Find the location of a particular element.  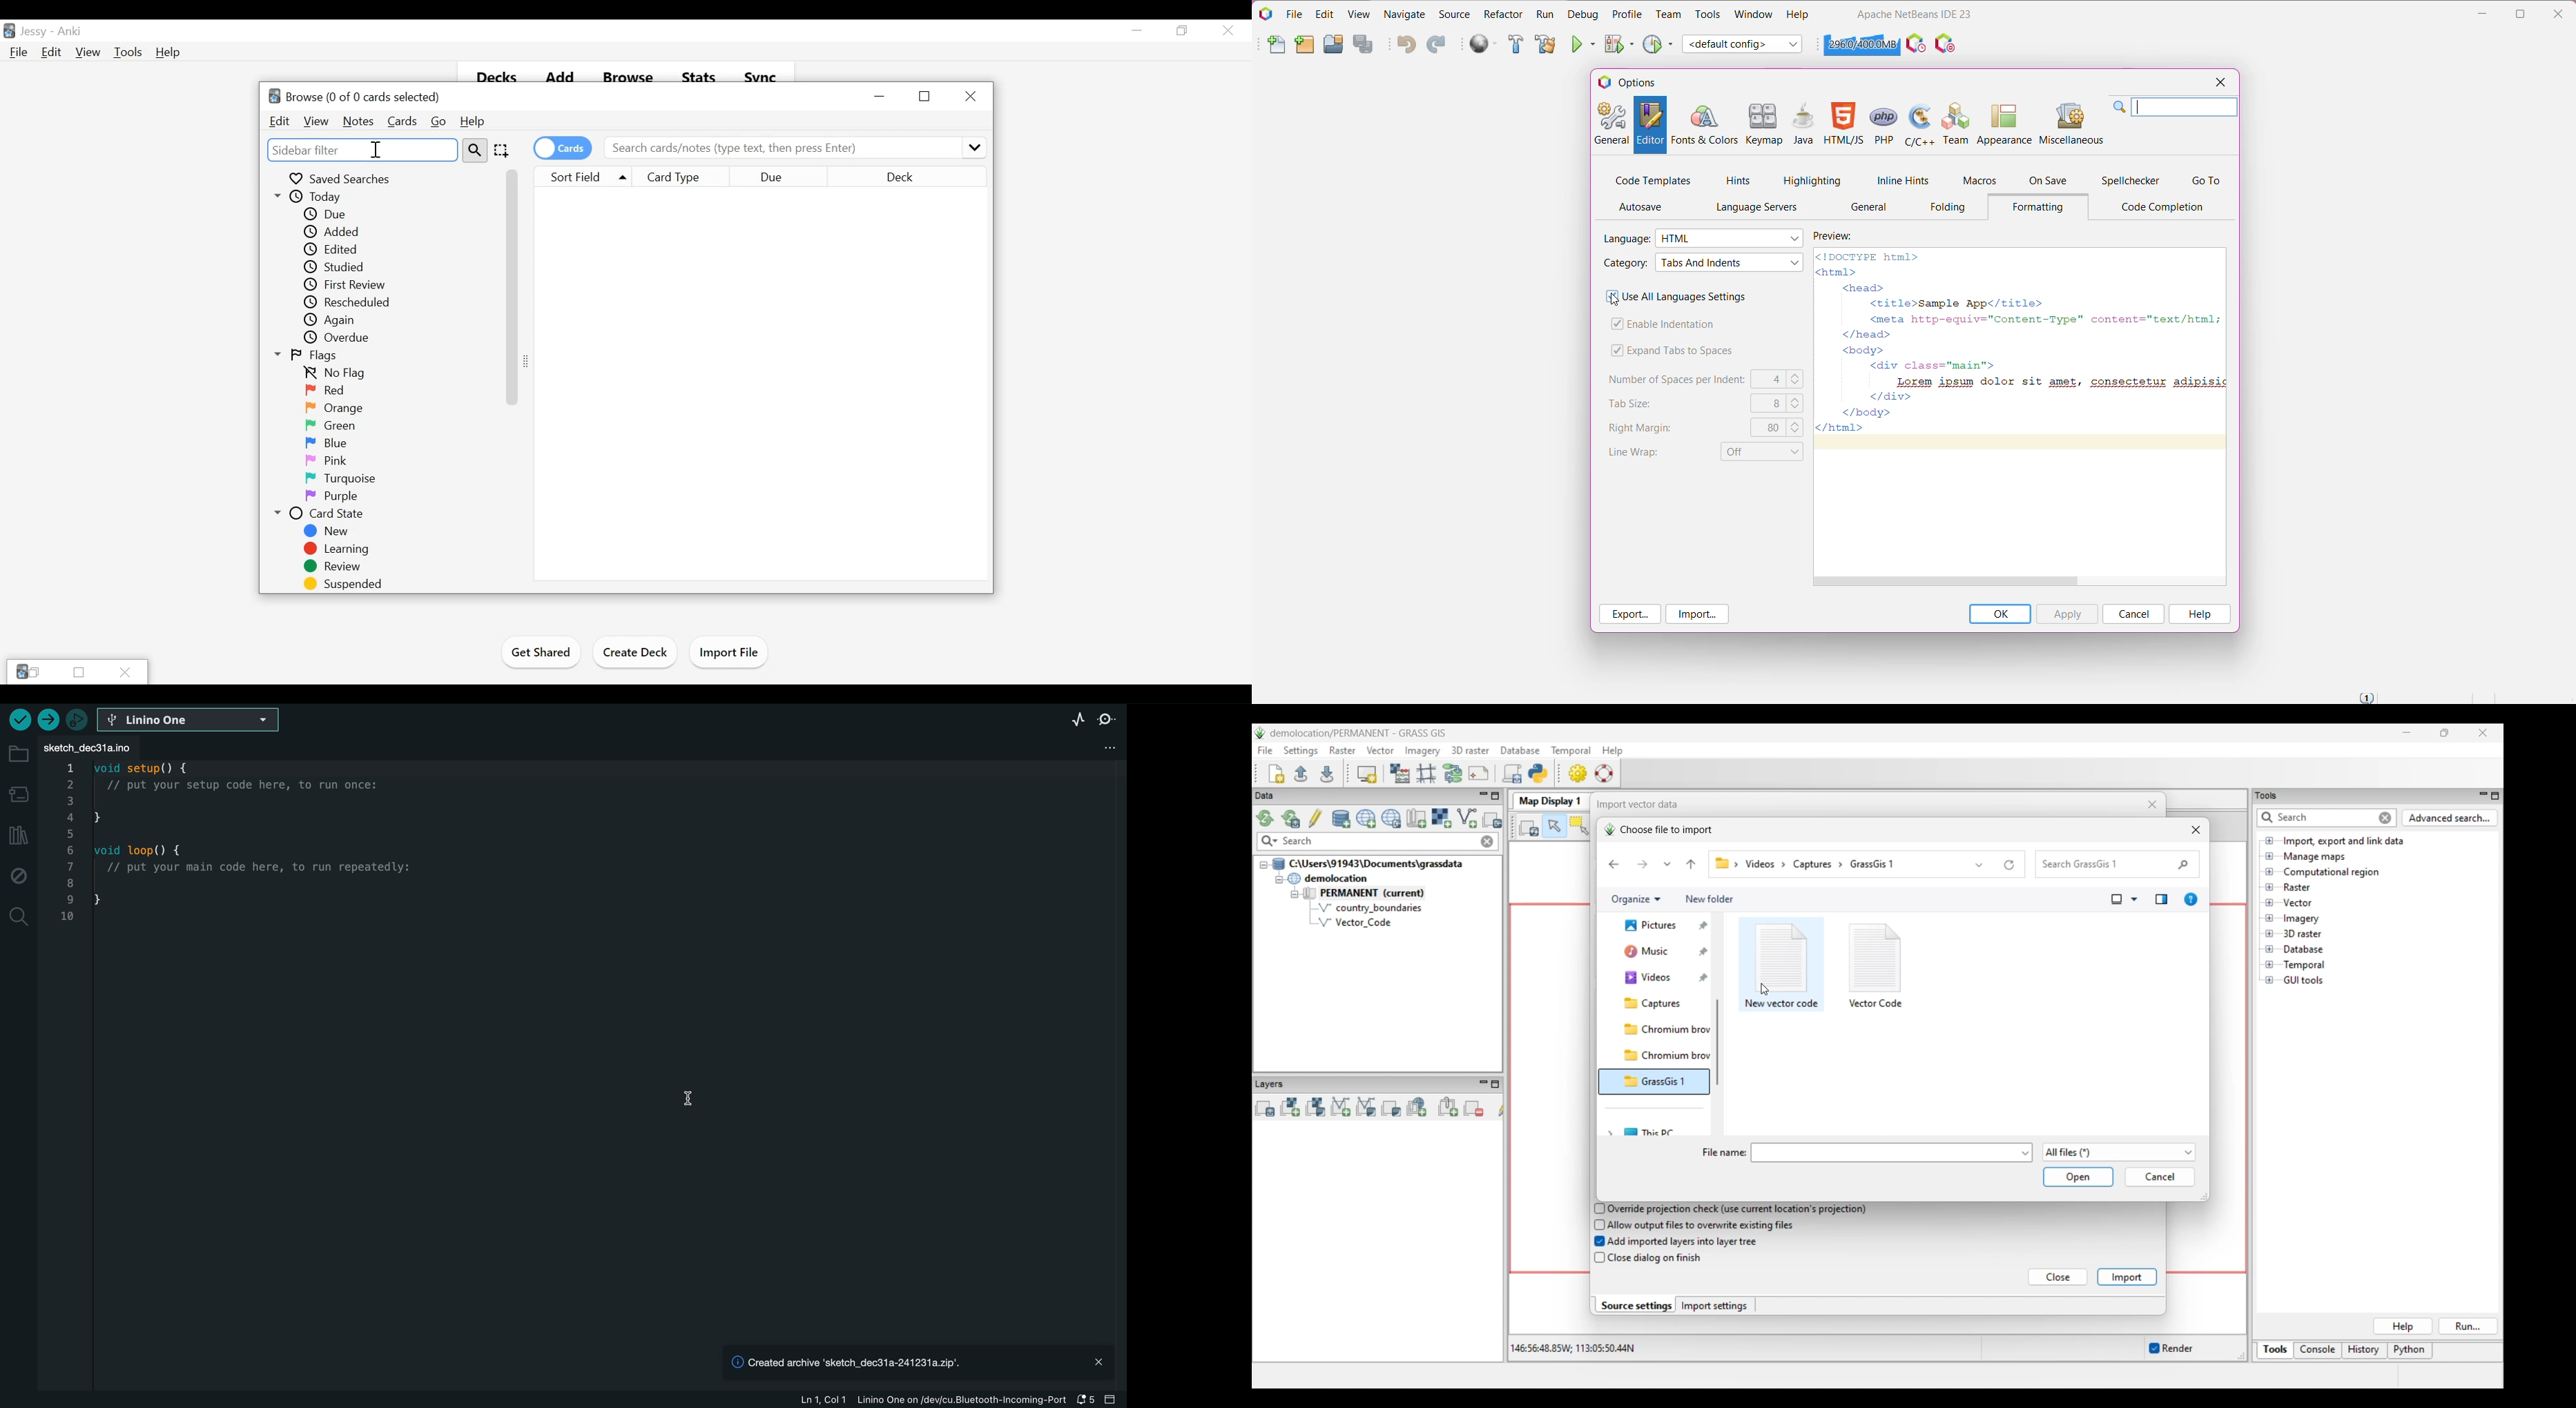

Card State is located at coordinates (325, 512).